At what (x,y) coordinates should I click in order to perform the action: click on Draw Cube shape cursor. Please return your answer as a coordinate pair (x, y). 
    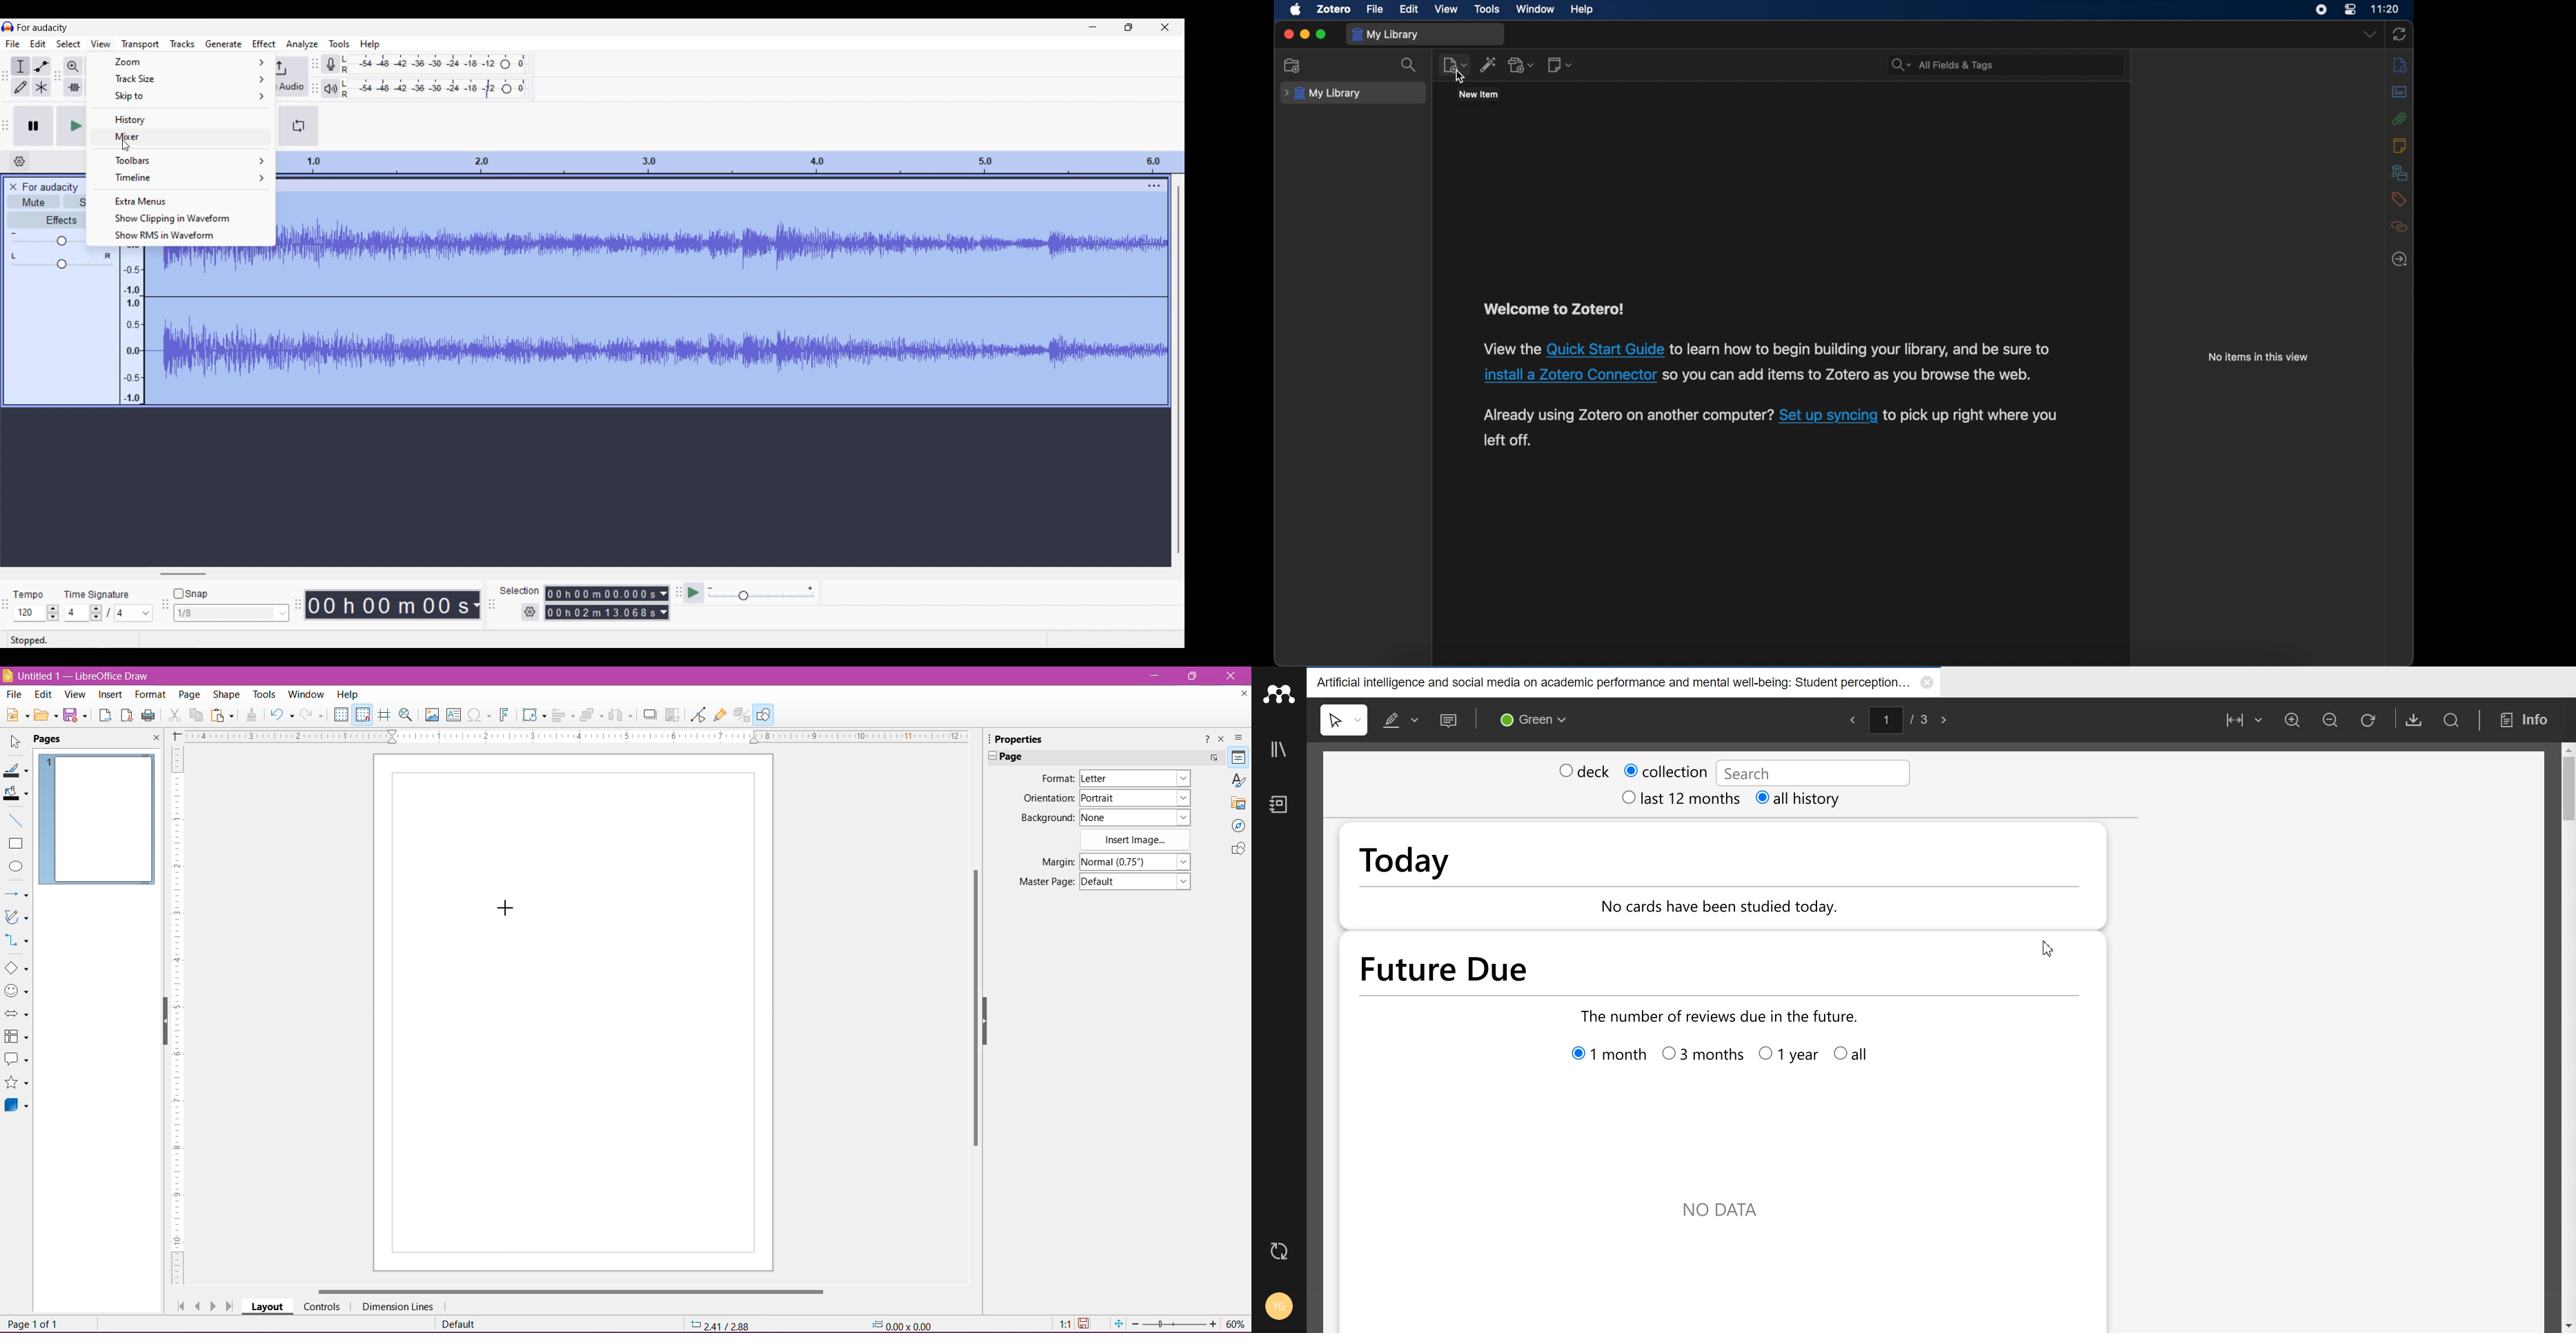
    Looking at the image, I should click on (505, 909).